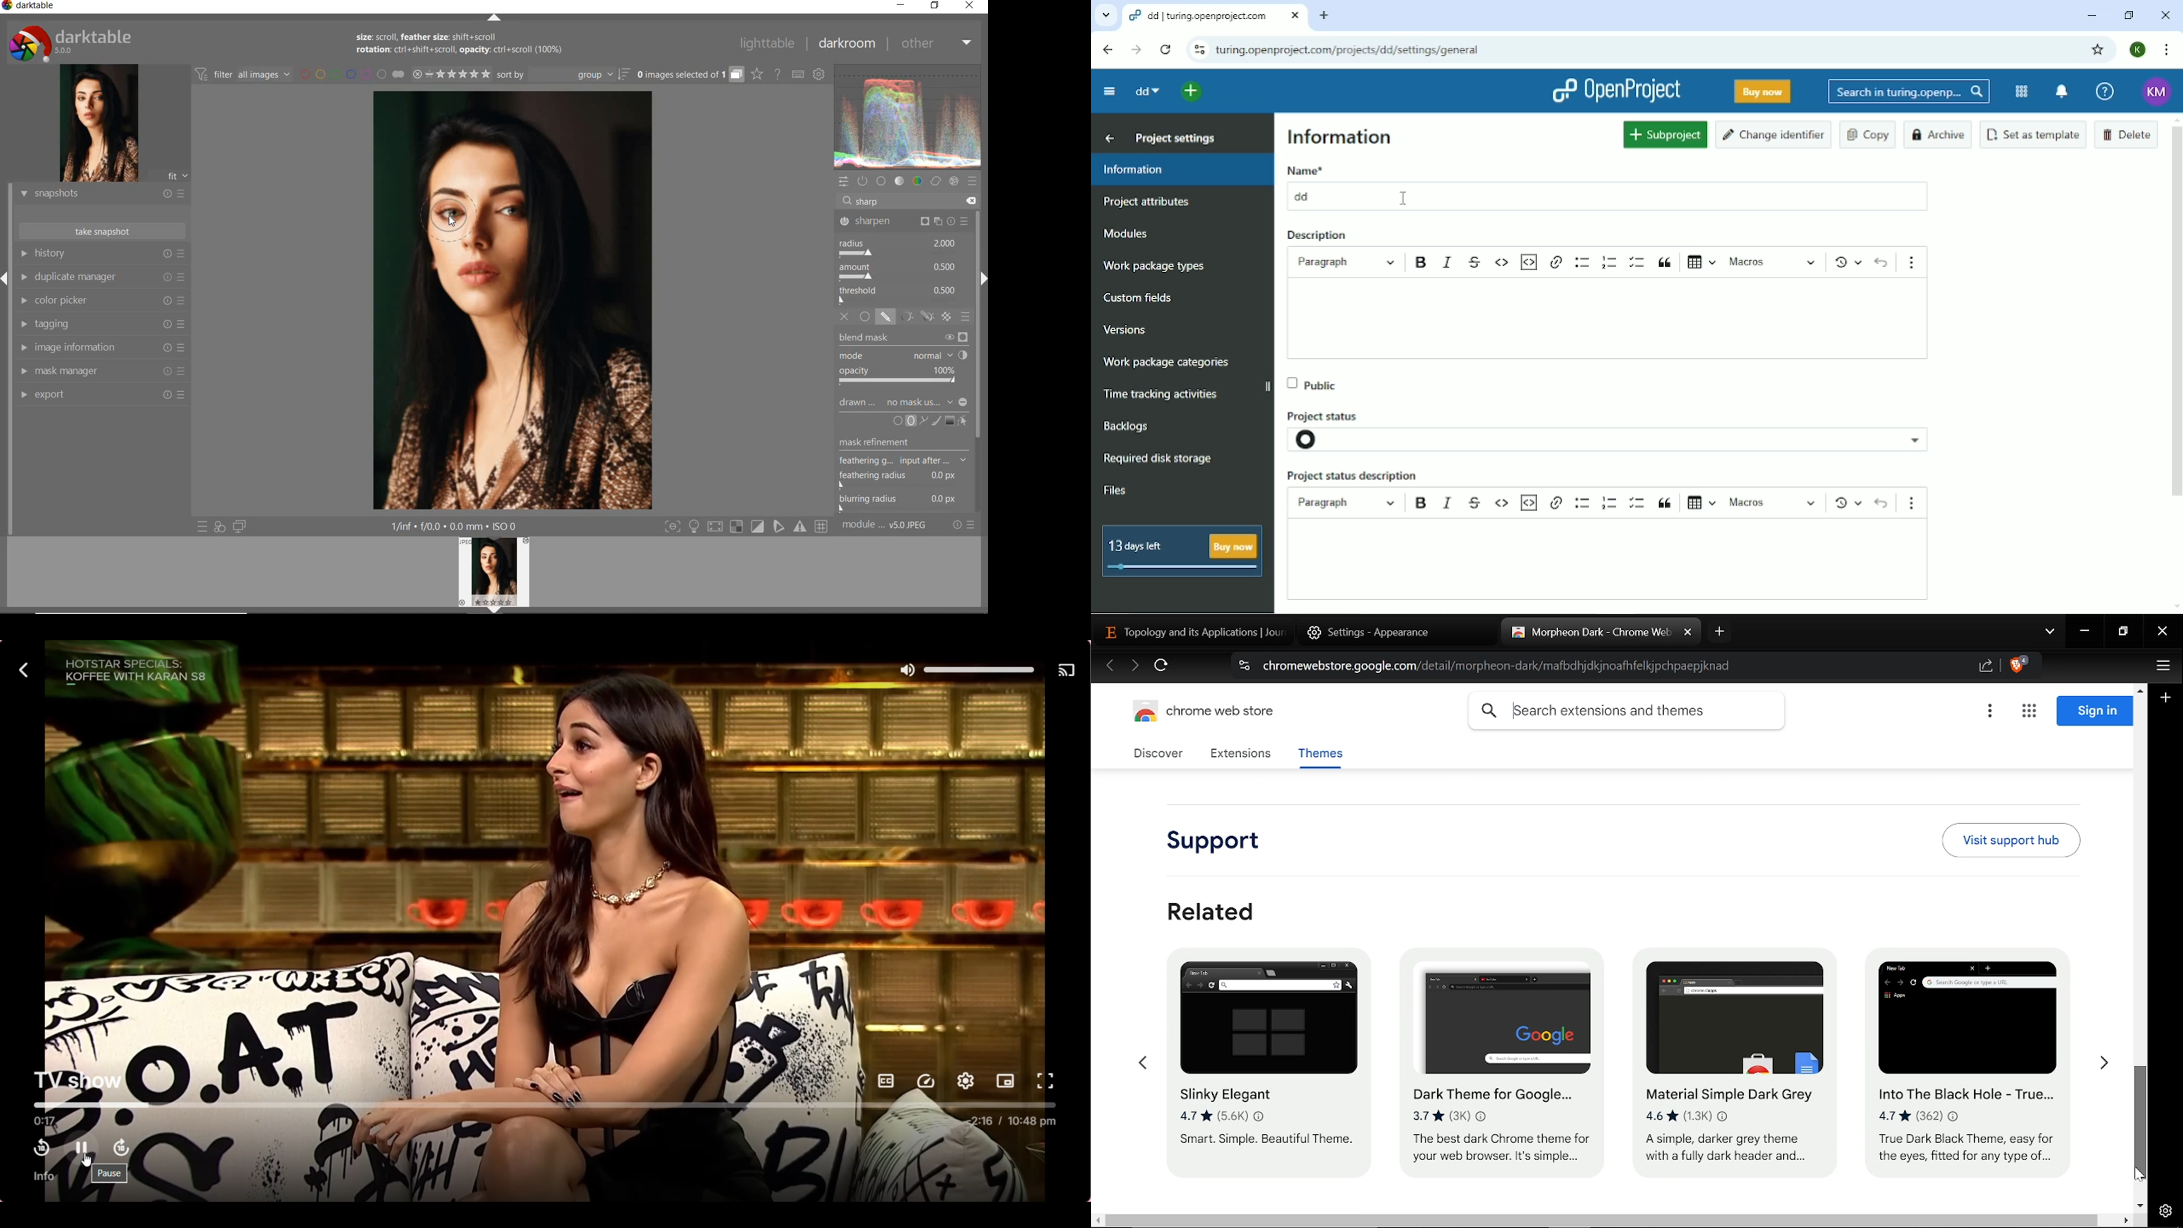 The image size is (2184, 1232). What do you see at coordinates (2140, 688) in the screenshot?
I see `Move up` at bounding box center [2140, 688].